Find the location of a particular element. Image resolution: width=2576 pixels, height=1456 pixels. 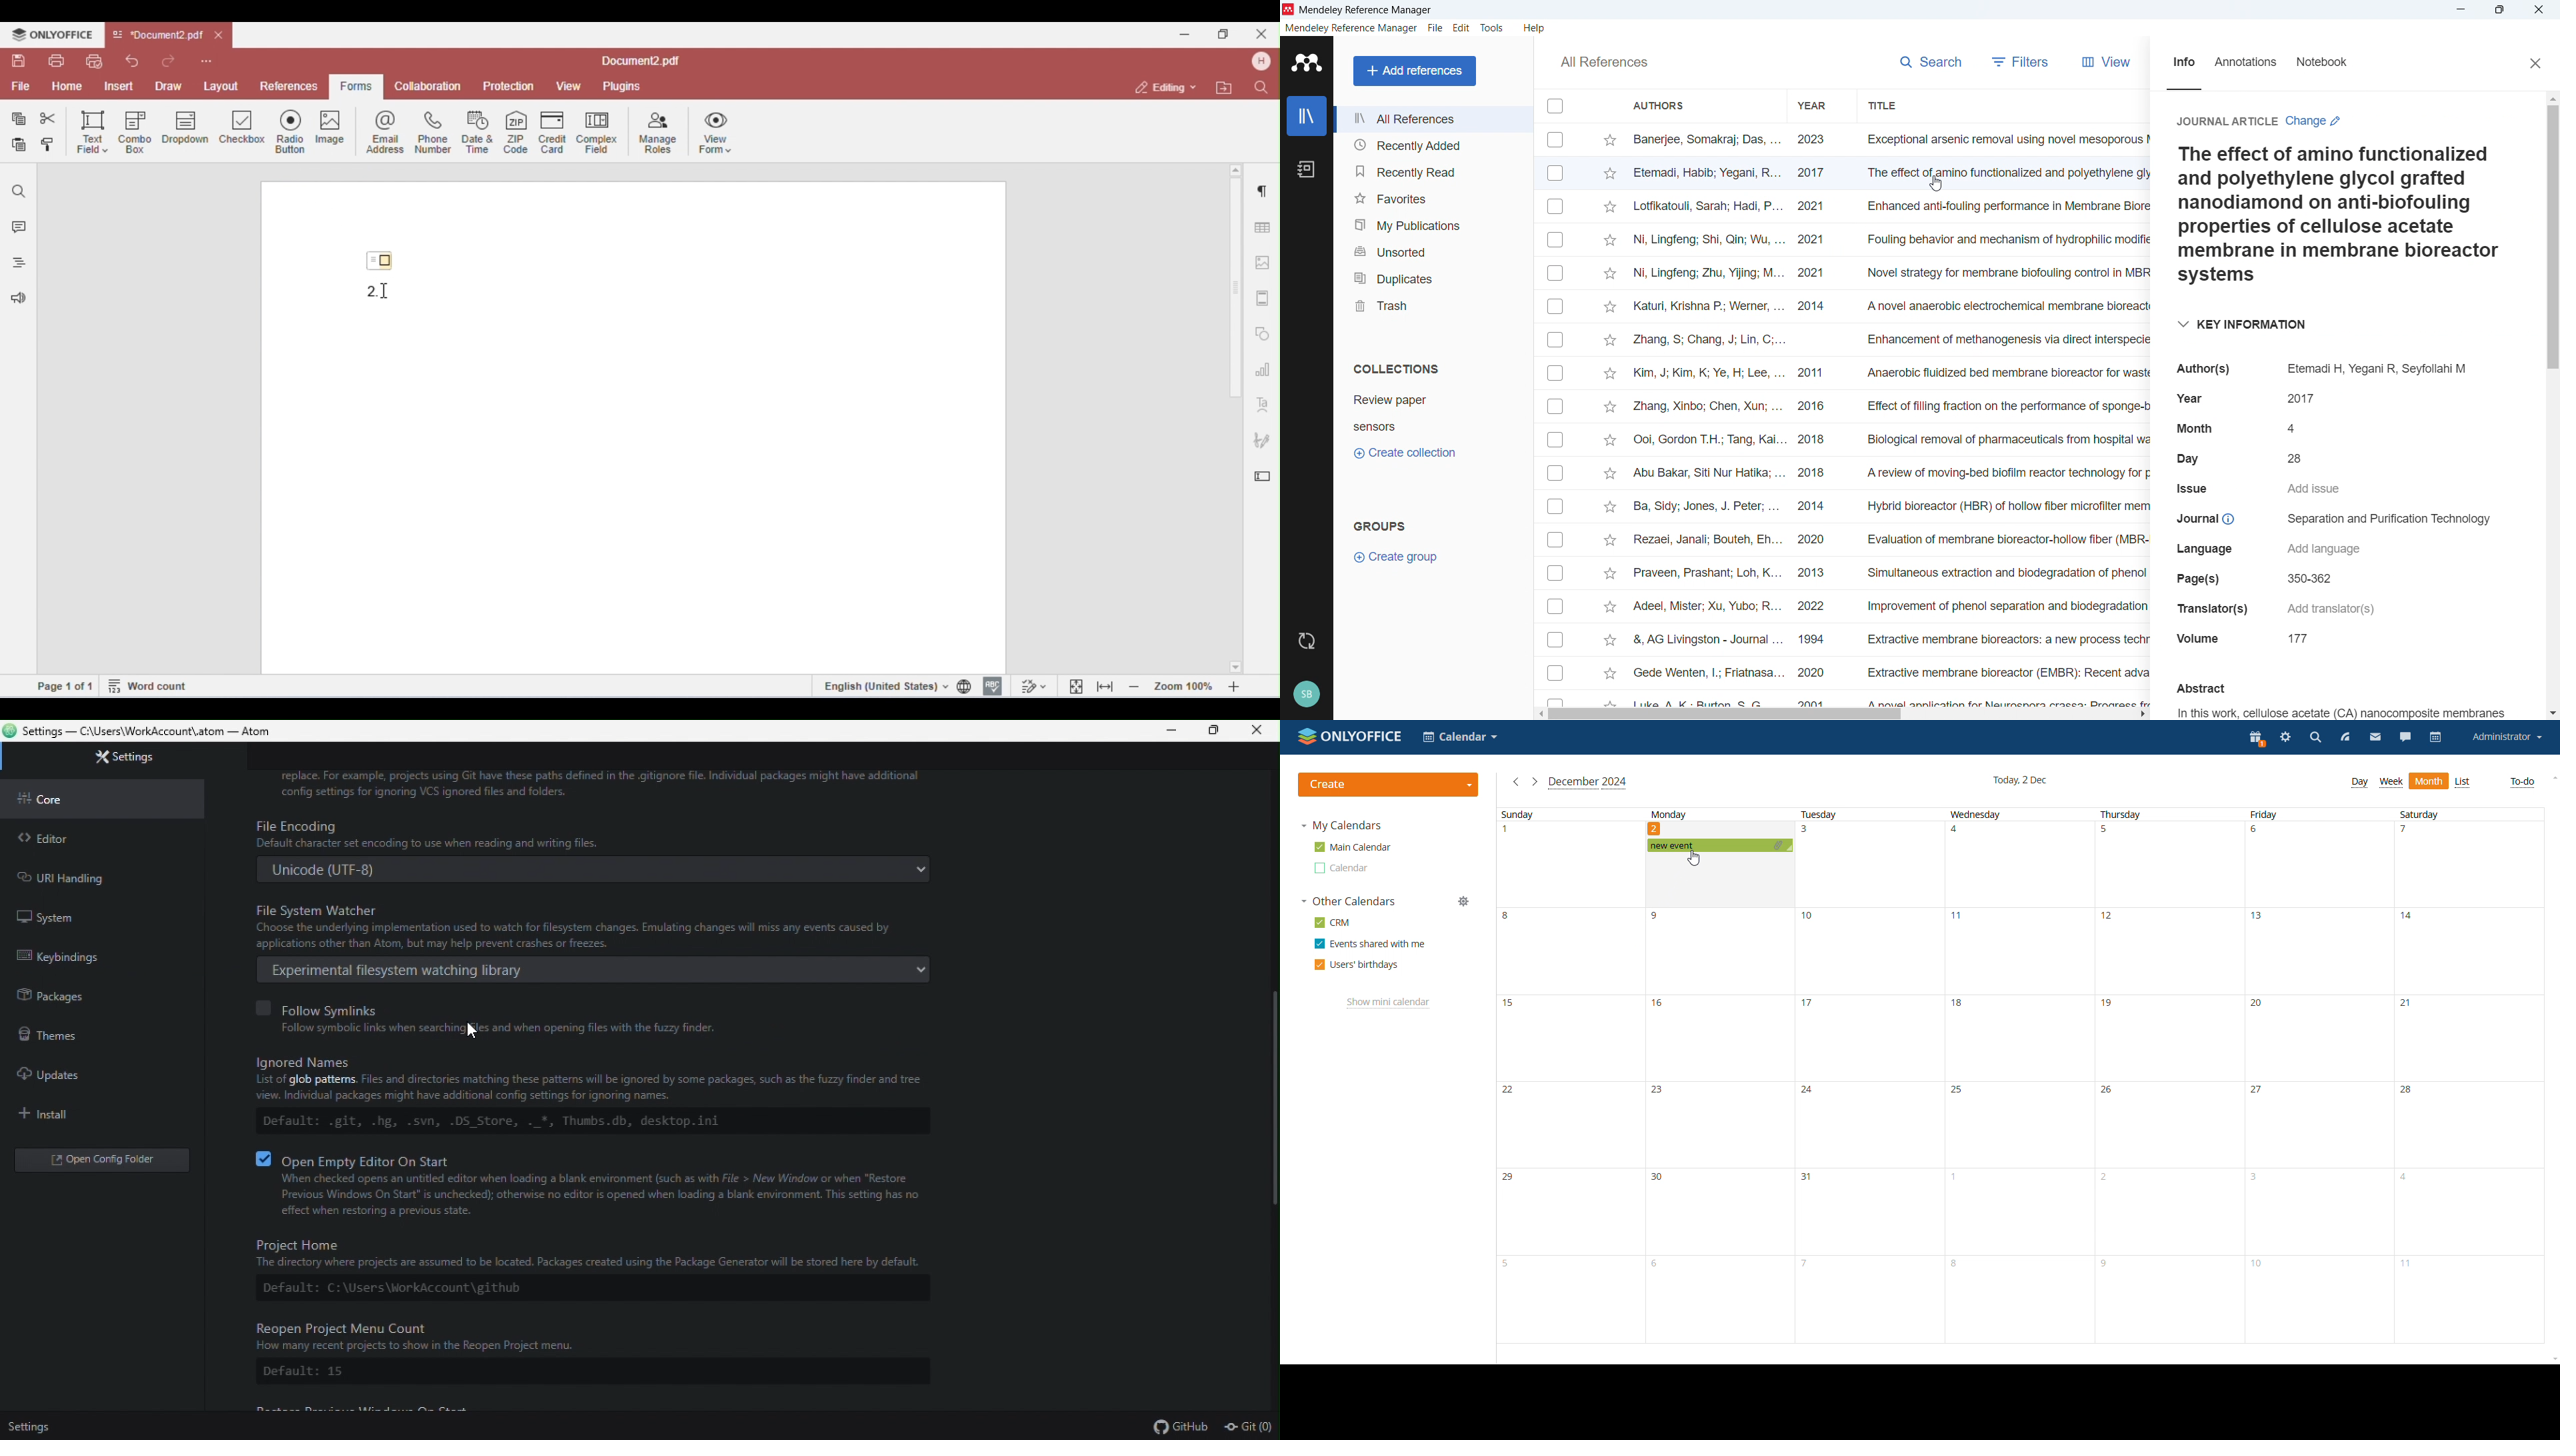

ignored names is located at coordinates (601, 1100).